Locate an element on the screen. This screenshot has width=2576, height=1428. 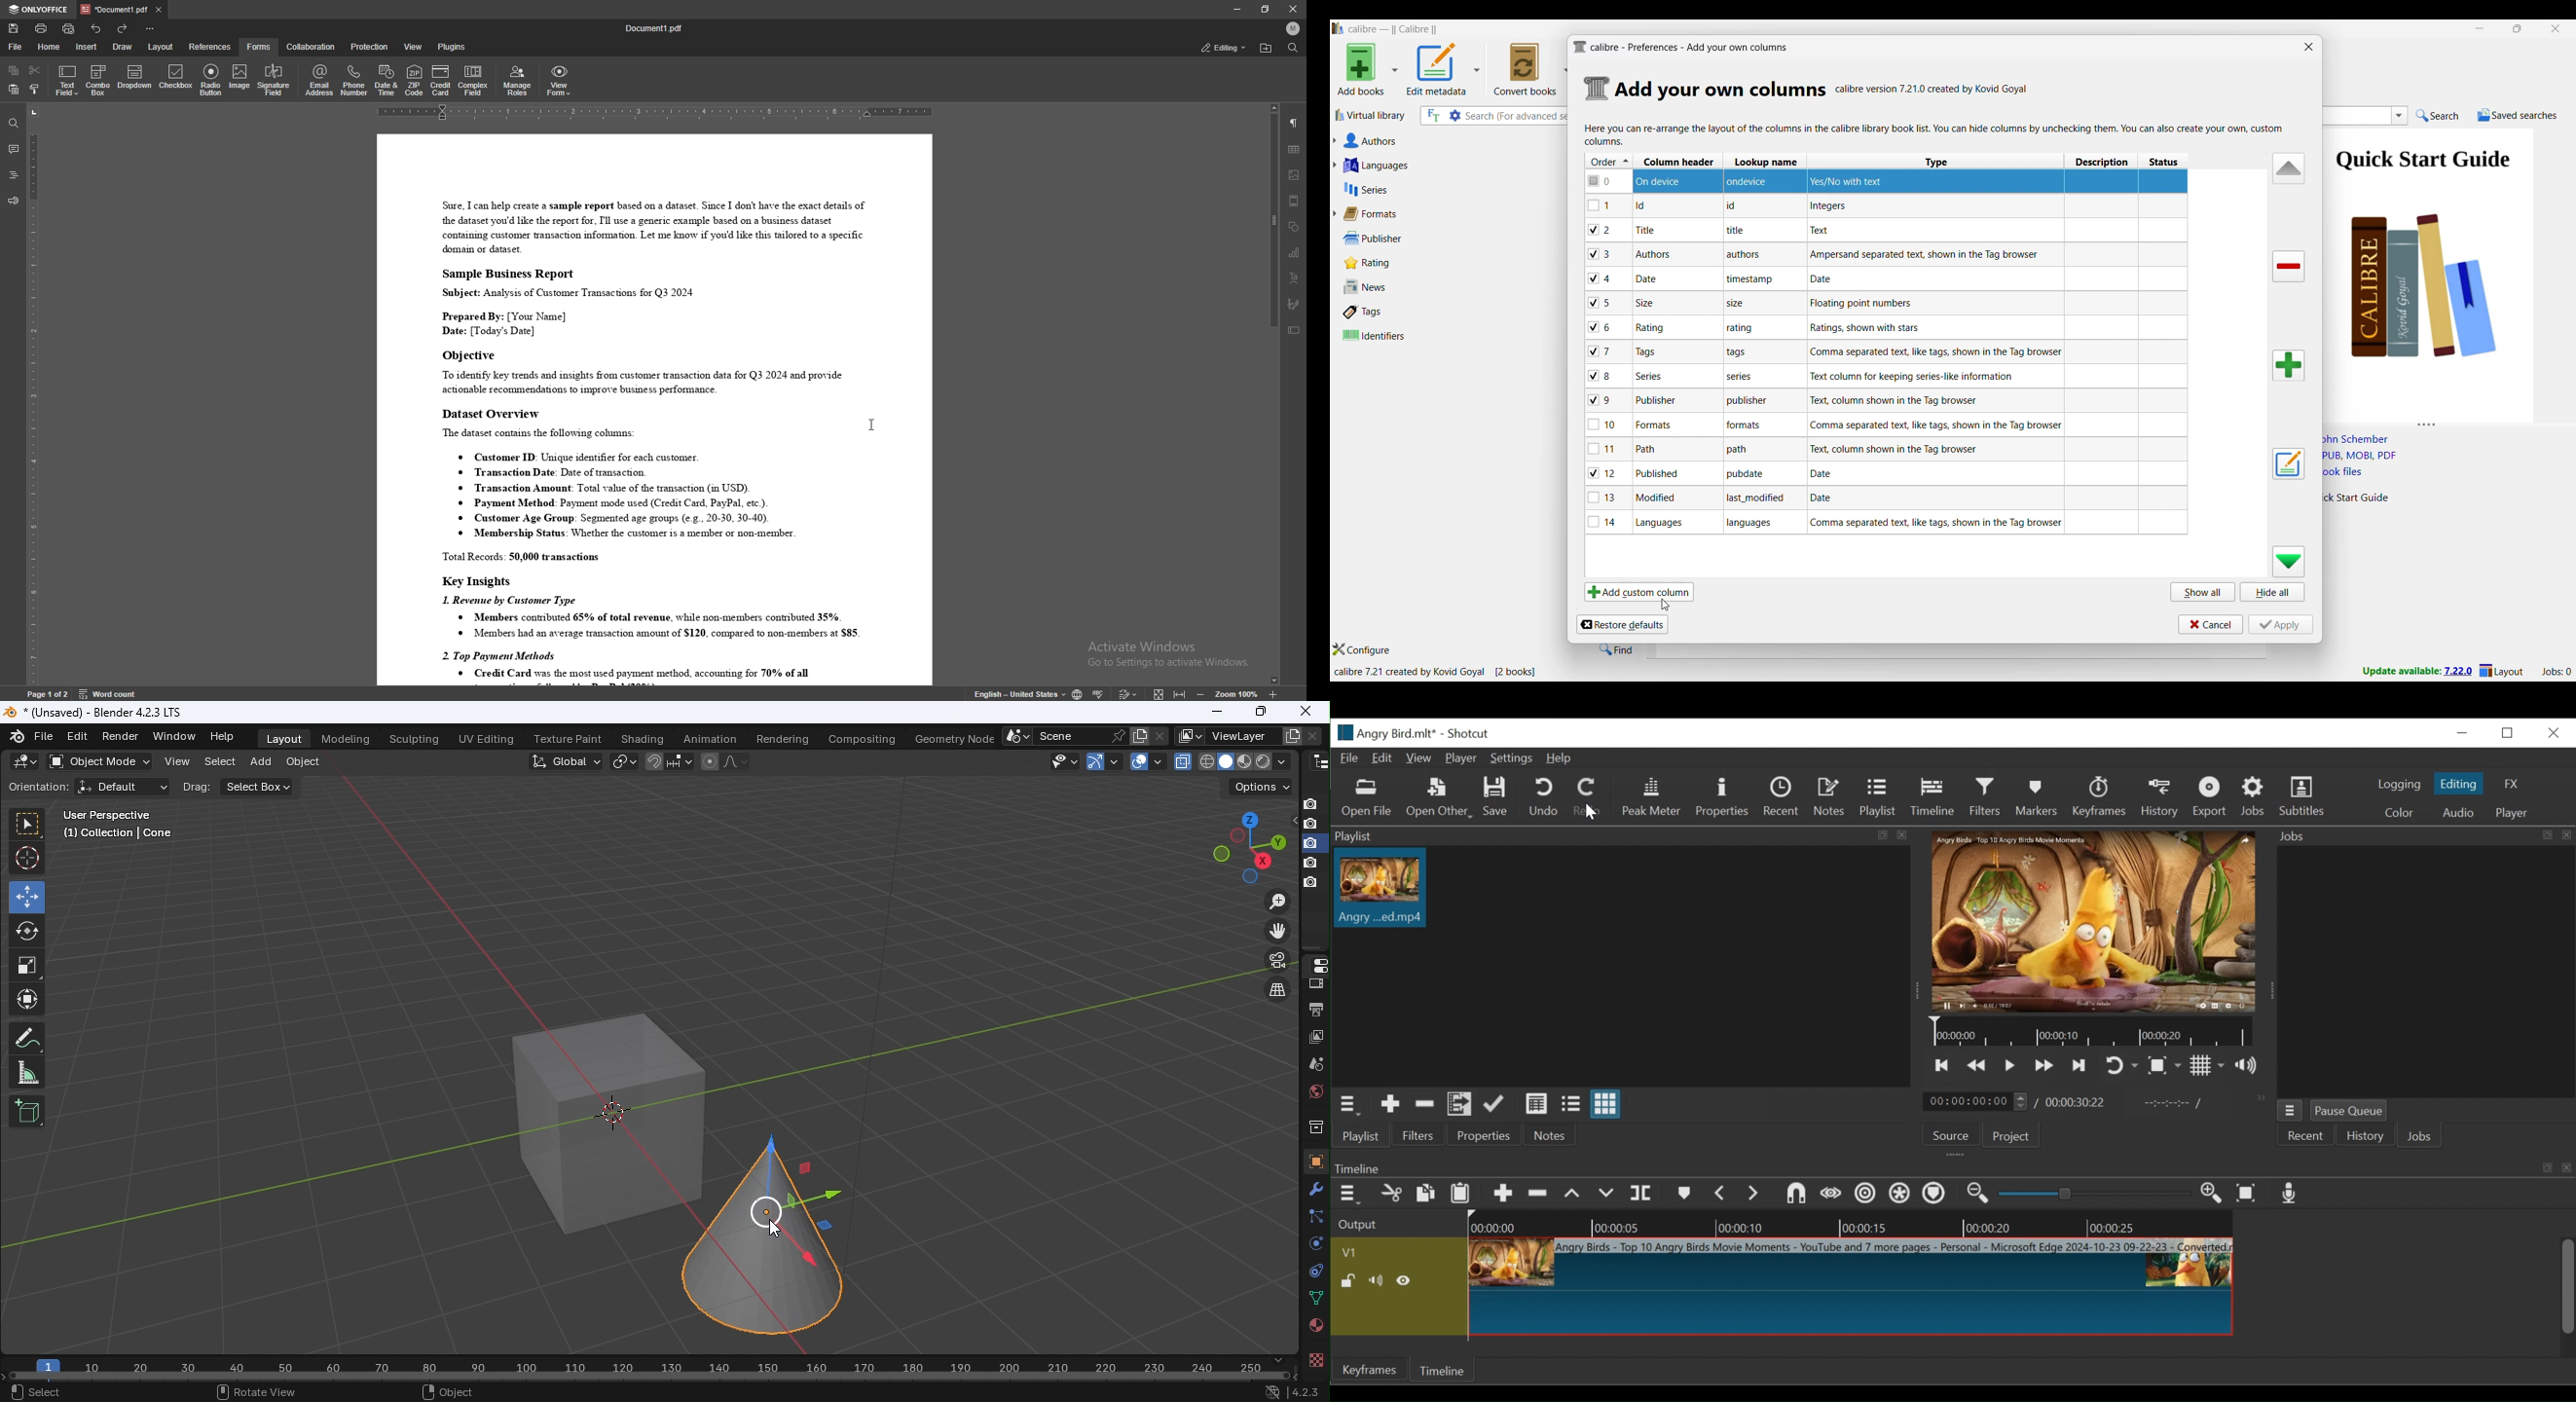
Add files to the playlist is located at coordinates (1460, 1105).